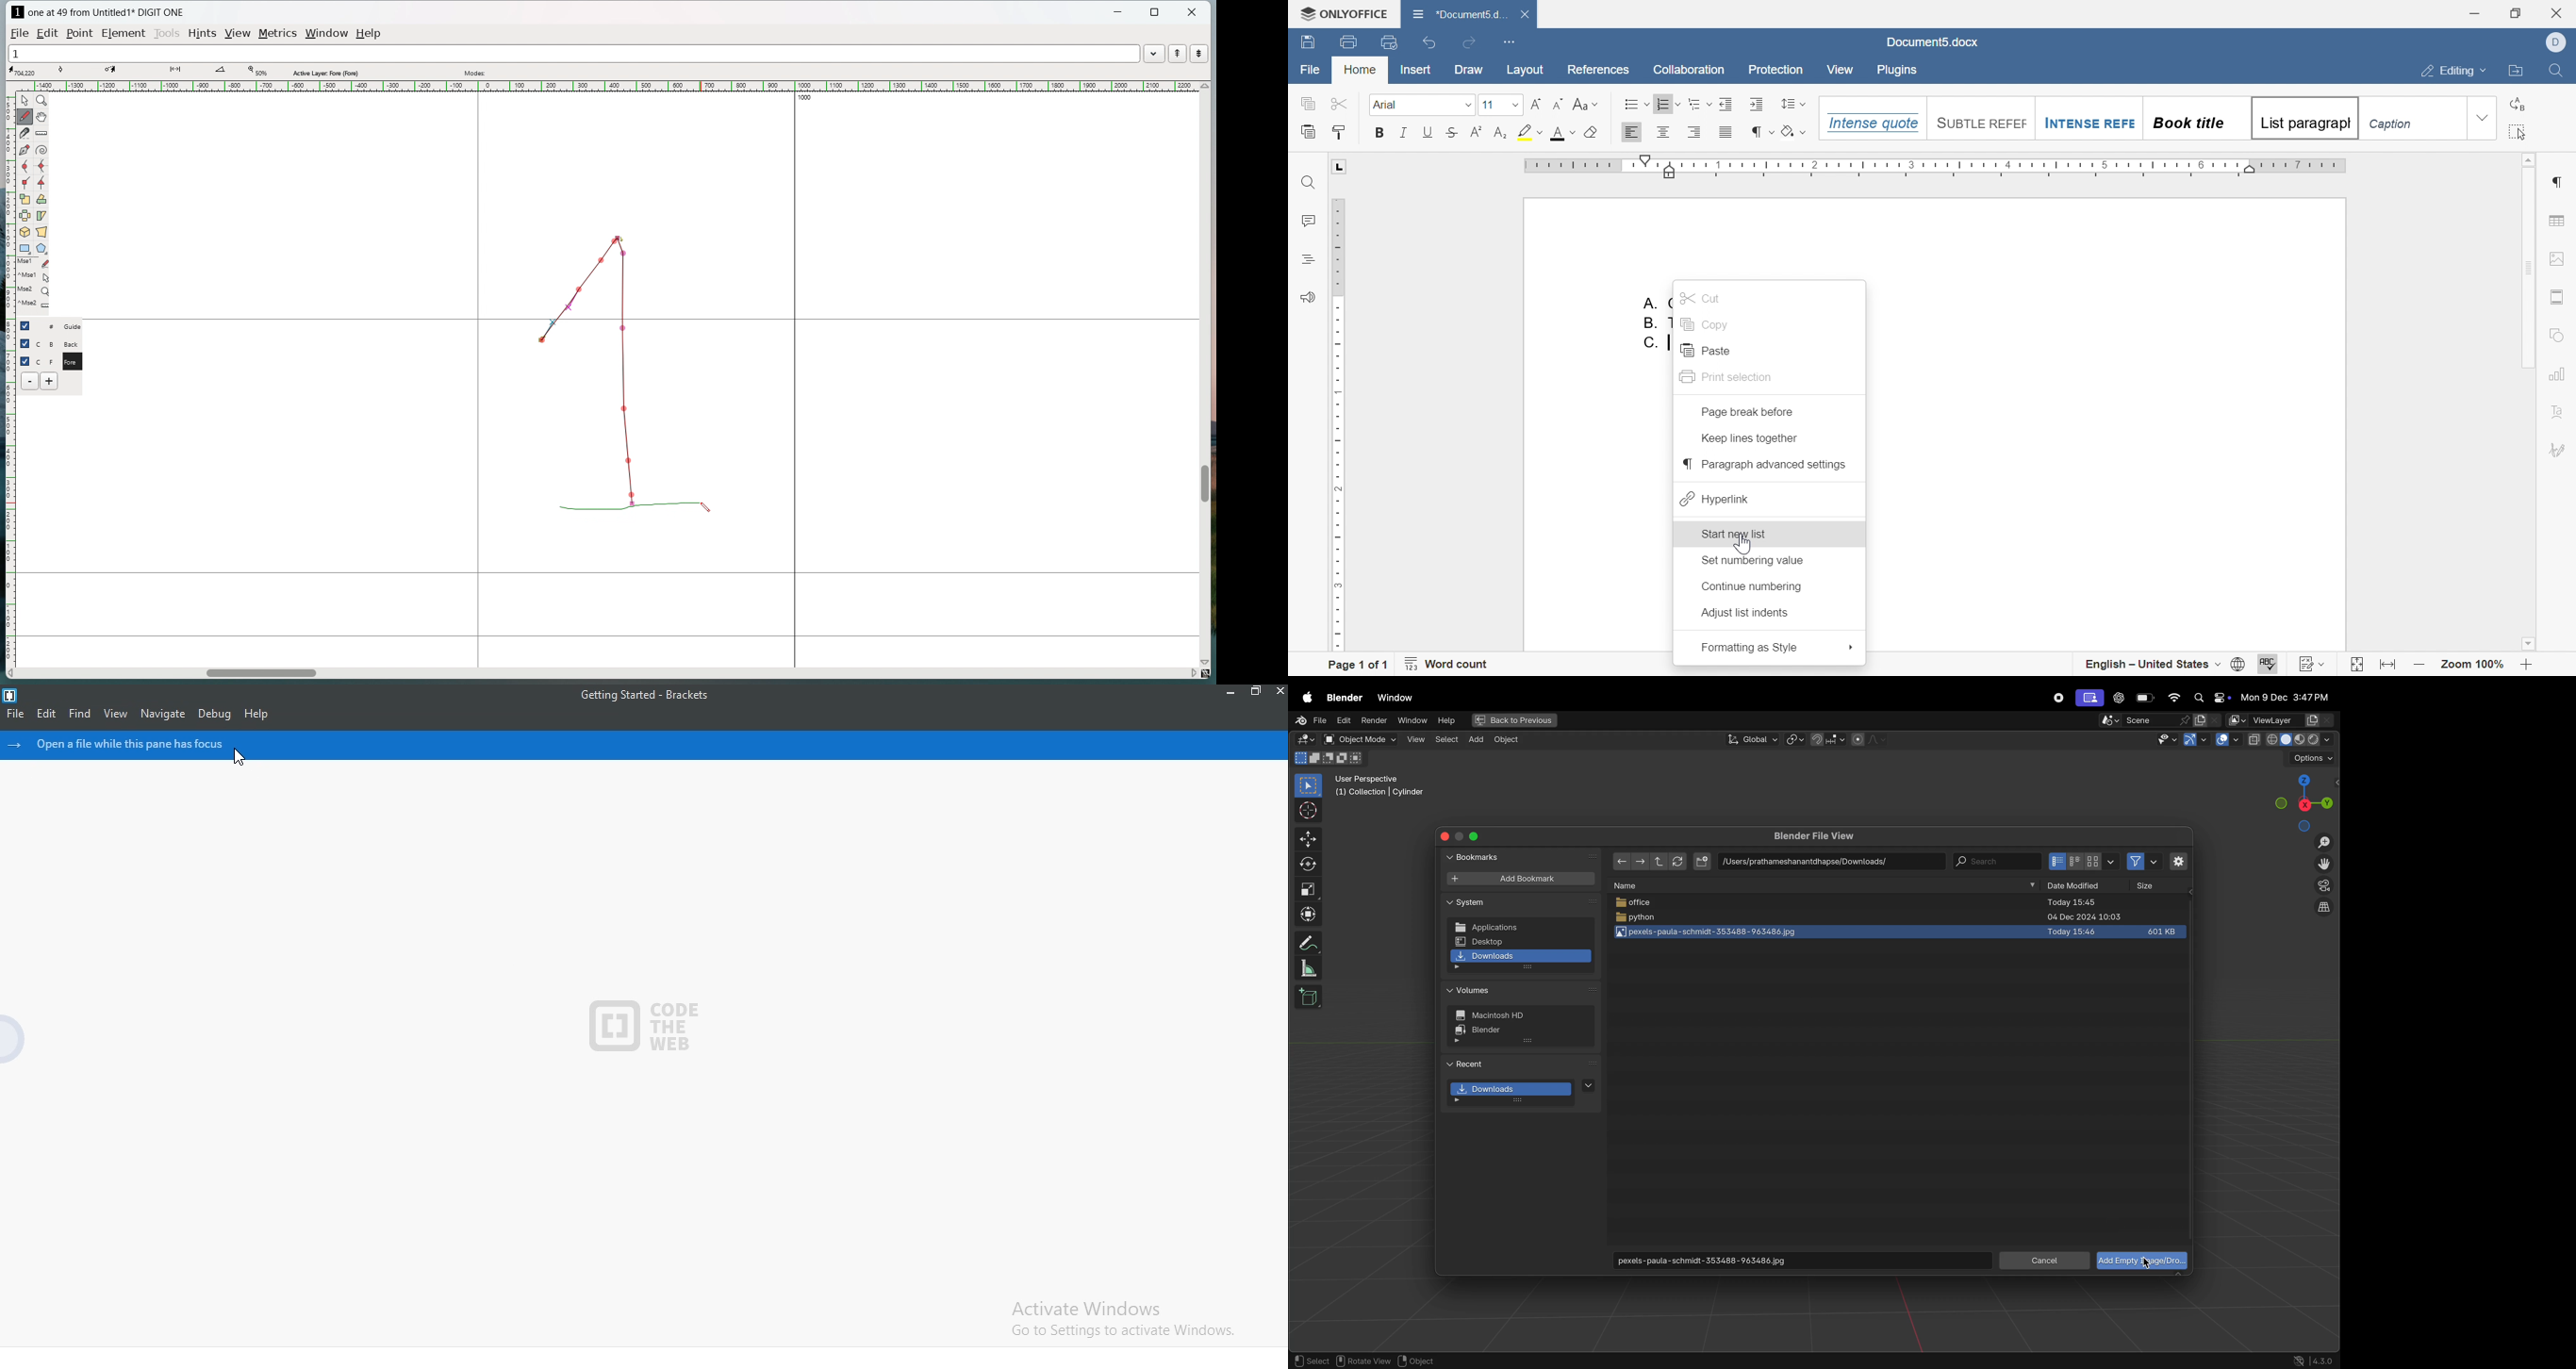  Describe the element at coordinates (644, 1065) in the screenshot. I see `code editor` at that location.